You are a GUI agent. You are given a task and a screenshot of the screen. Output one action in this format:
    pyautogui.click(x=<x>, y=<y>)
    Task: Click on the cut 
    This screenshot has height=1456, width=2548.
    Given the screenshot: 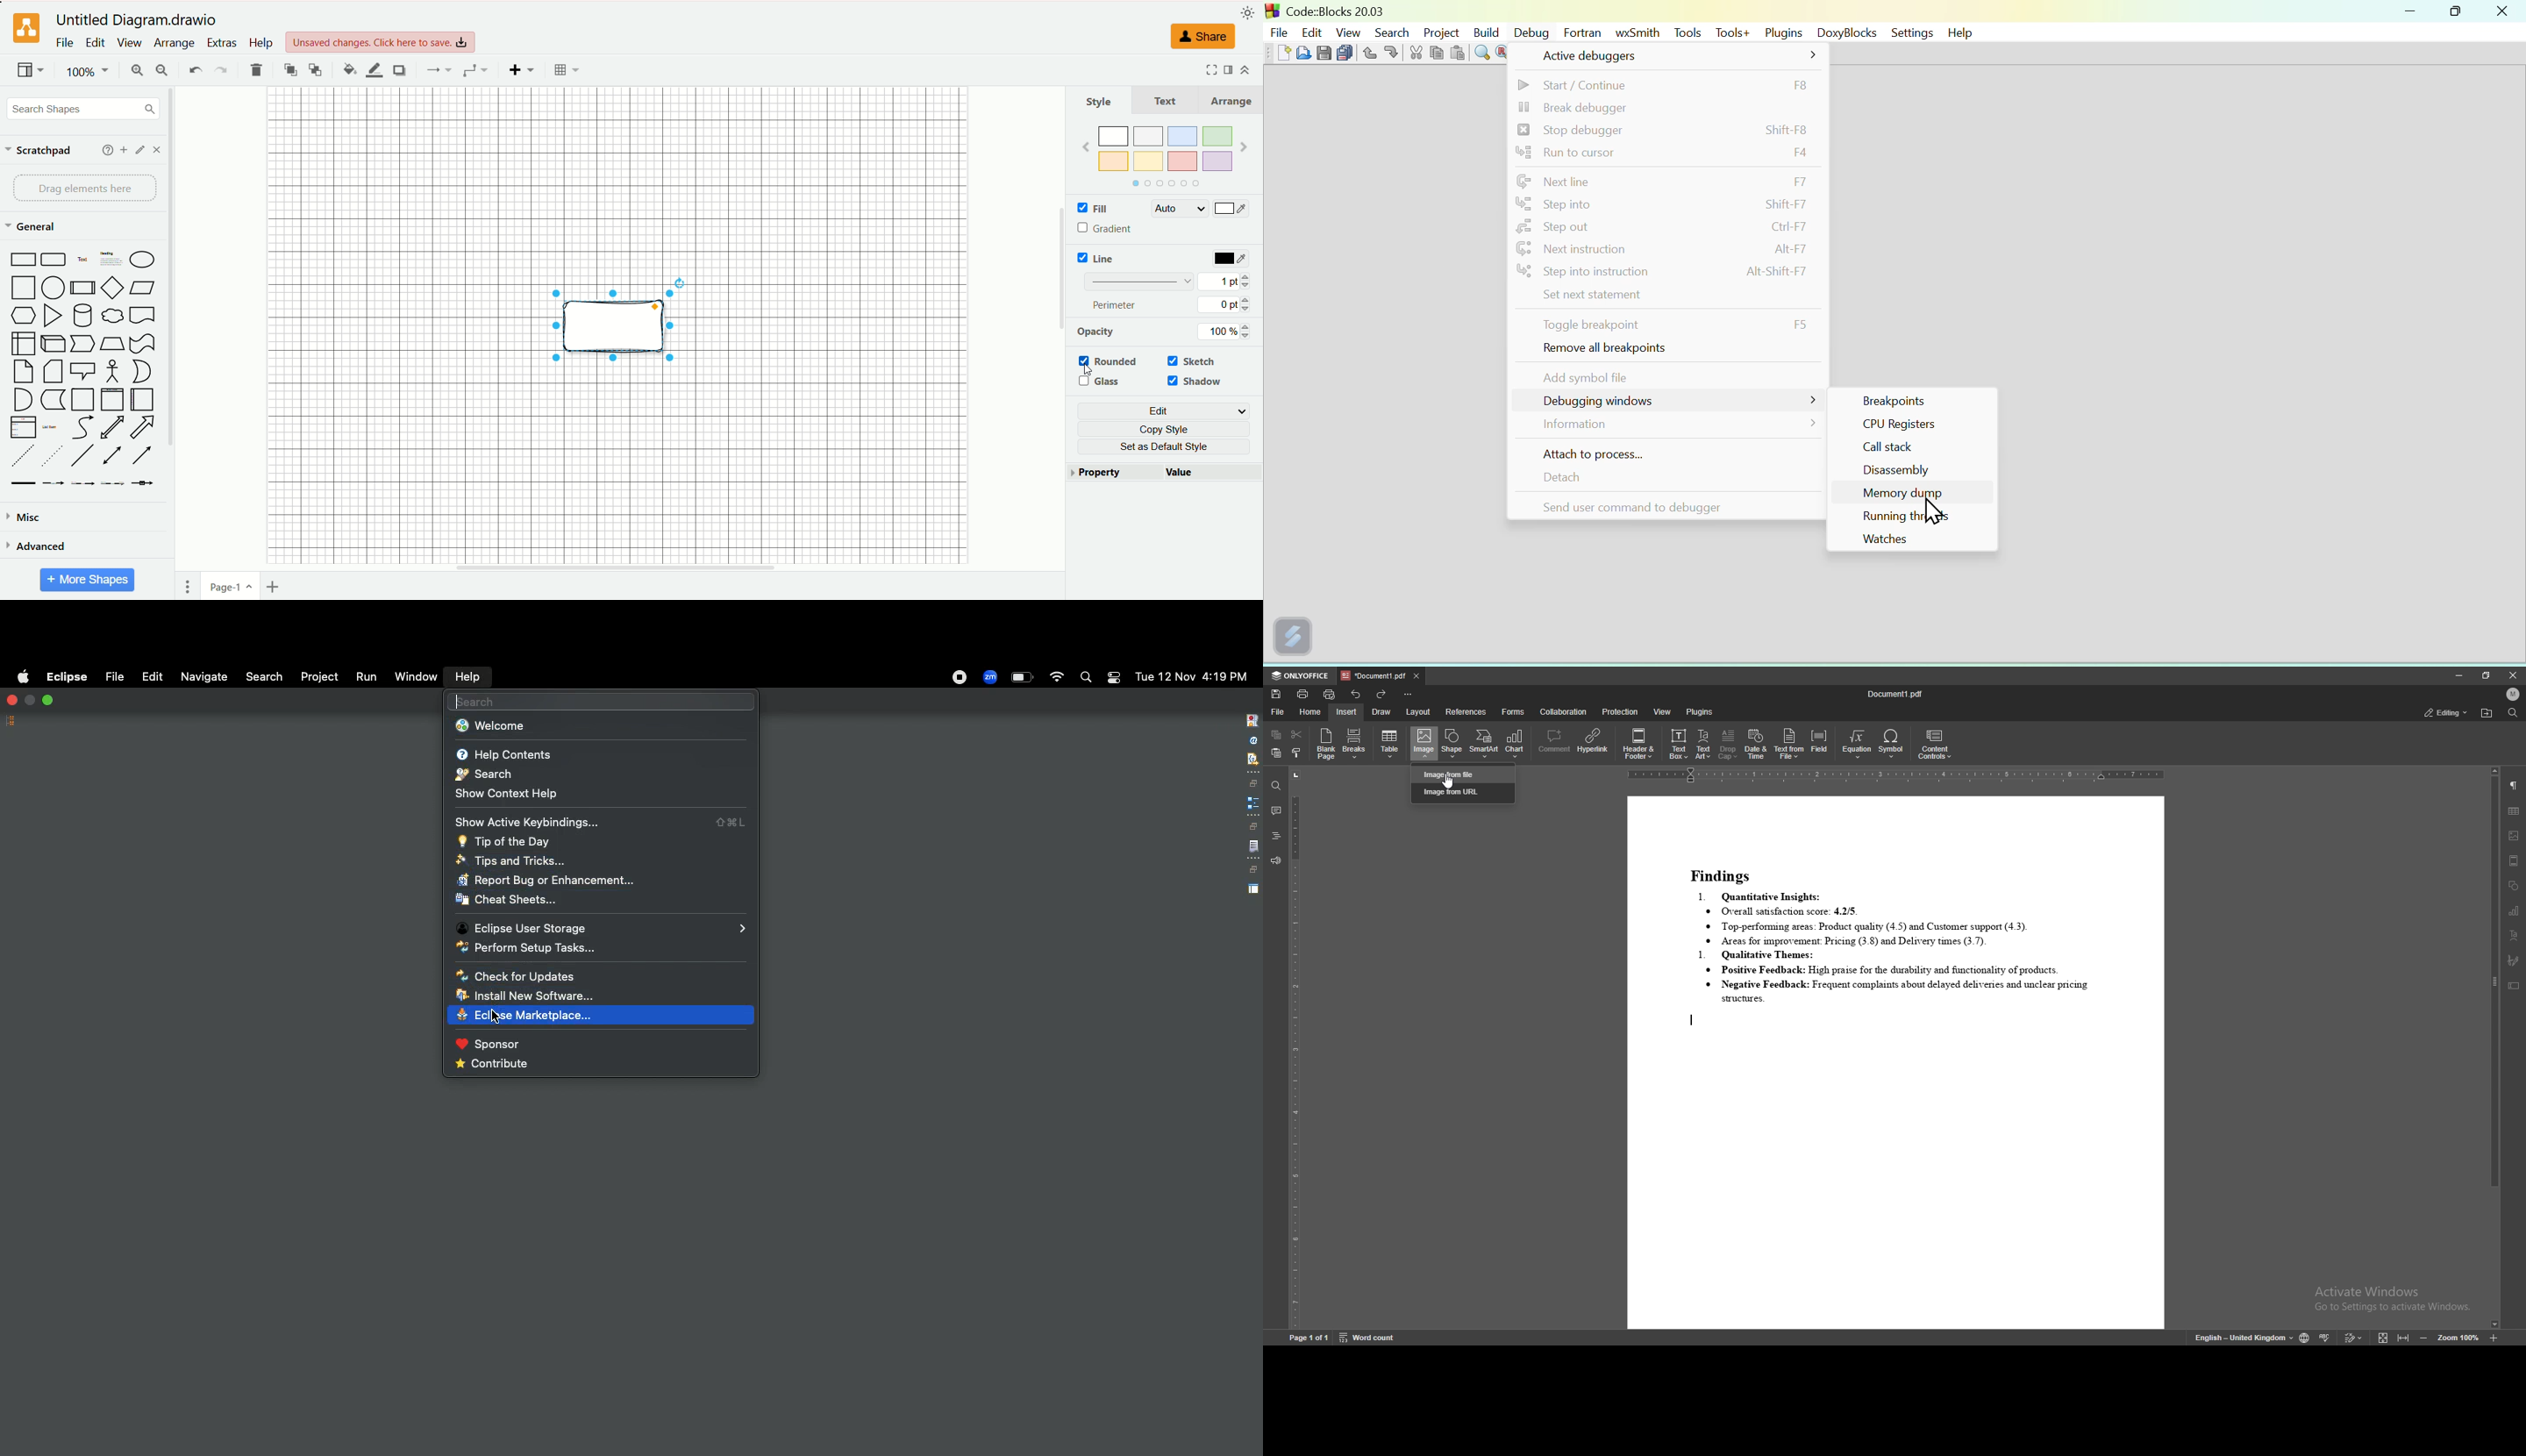 What is the action you would take?
    pyautogui.click(x=1416, y=54)
    